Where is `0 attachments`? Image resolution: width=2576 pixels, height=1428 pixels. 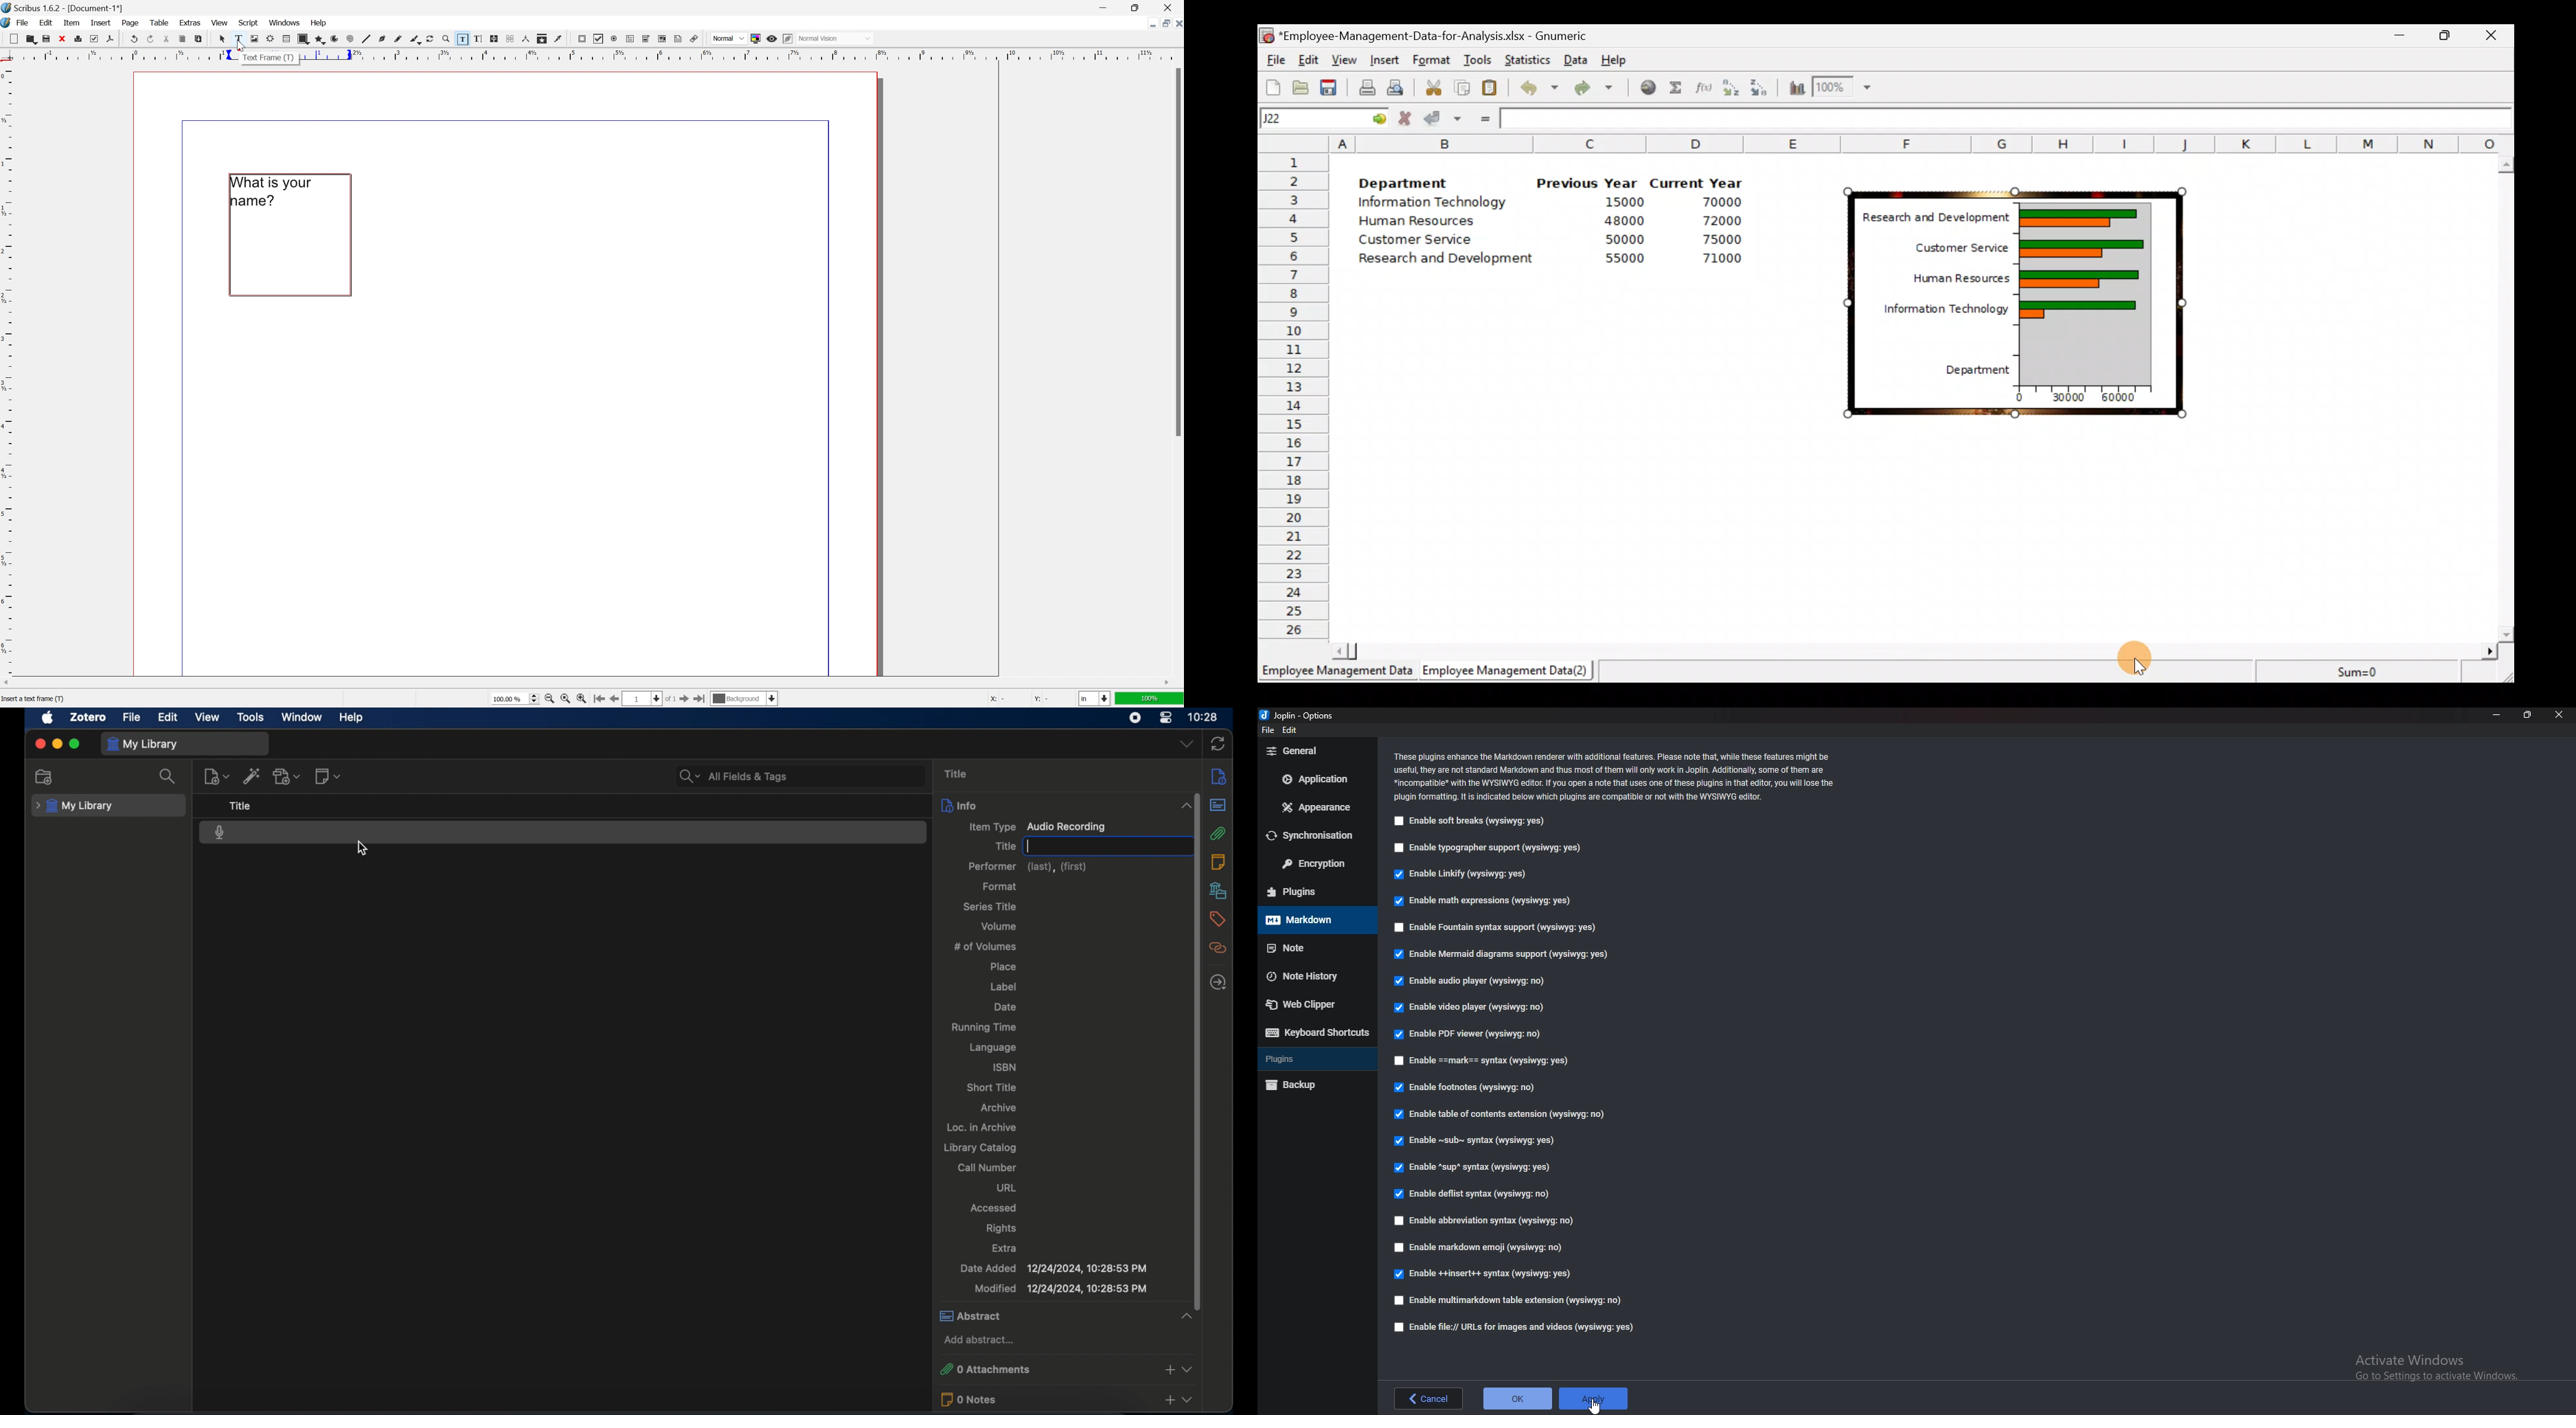
0 attachments is located at coordinates (1068, 1368).